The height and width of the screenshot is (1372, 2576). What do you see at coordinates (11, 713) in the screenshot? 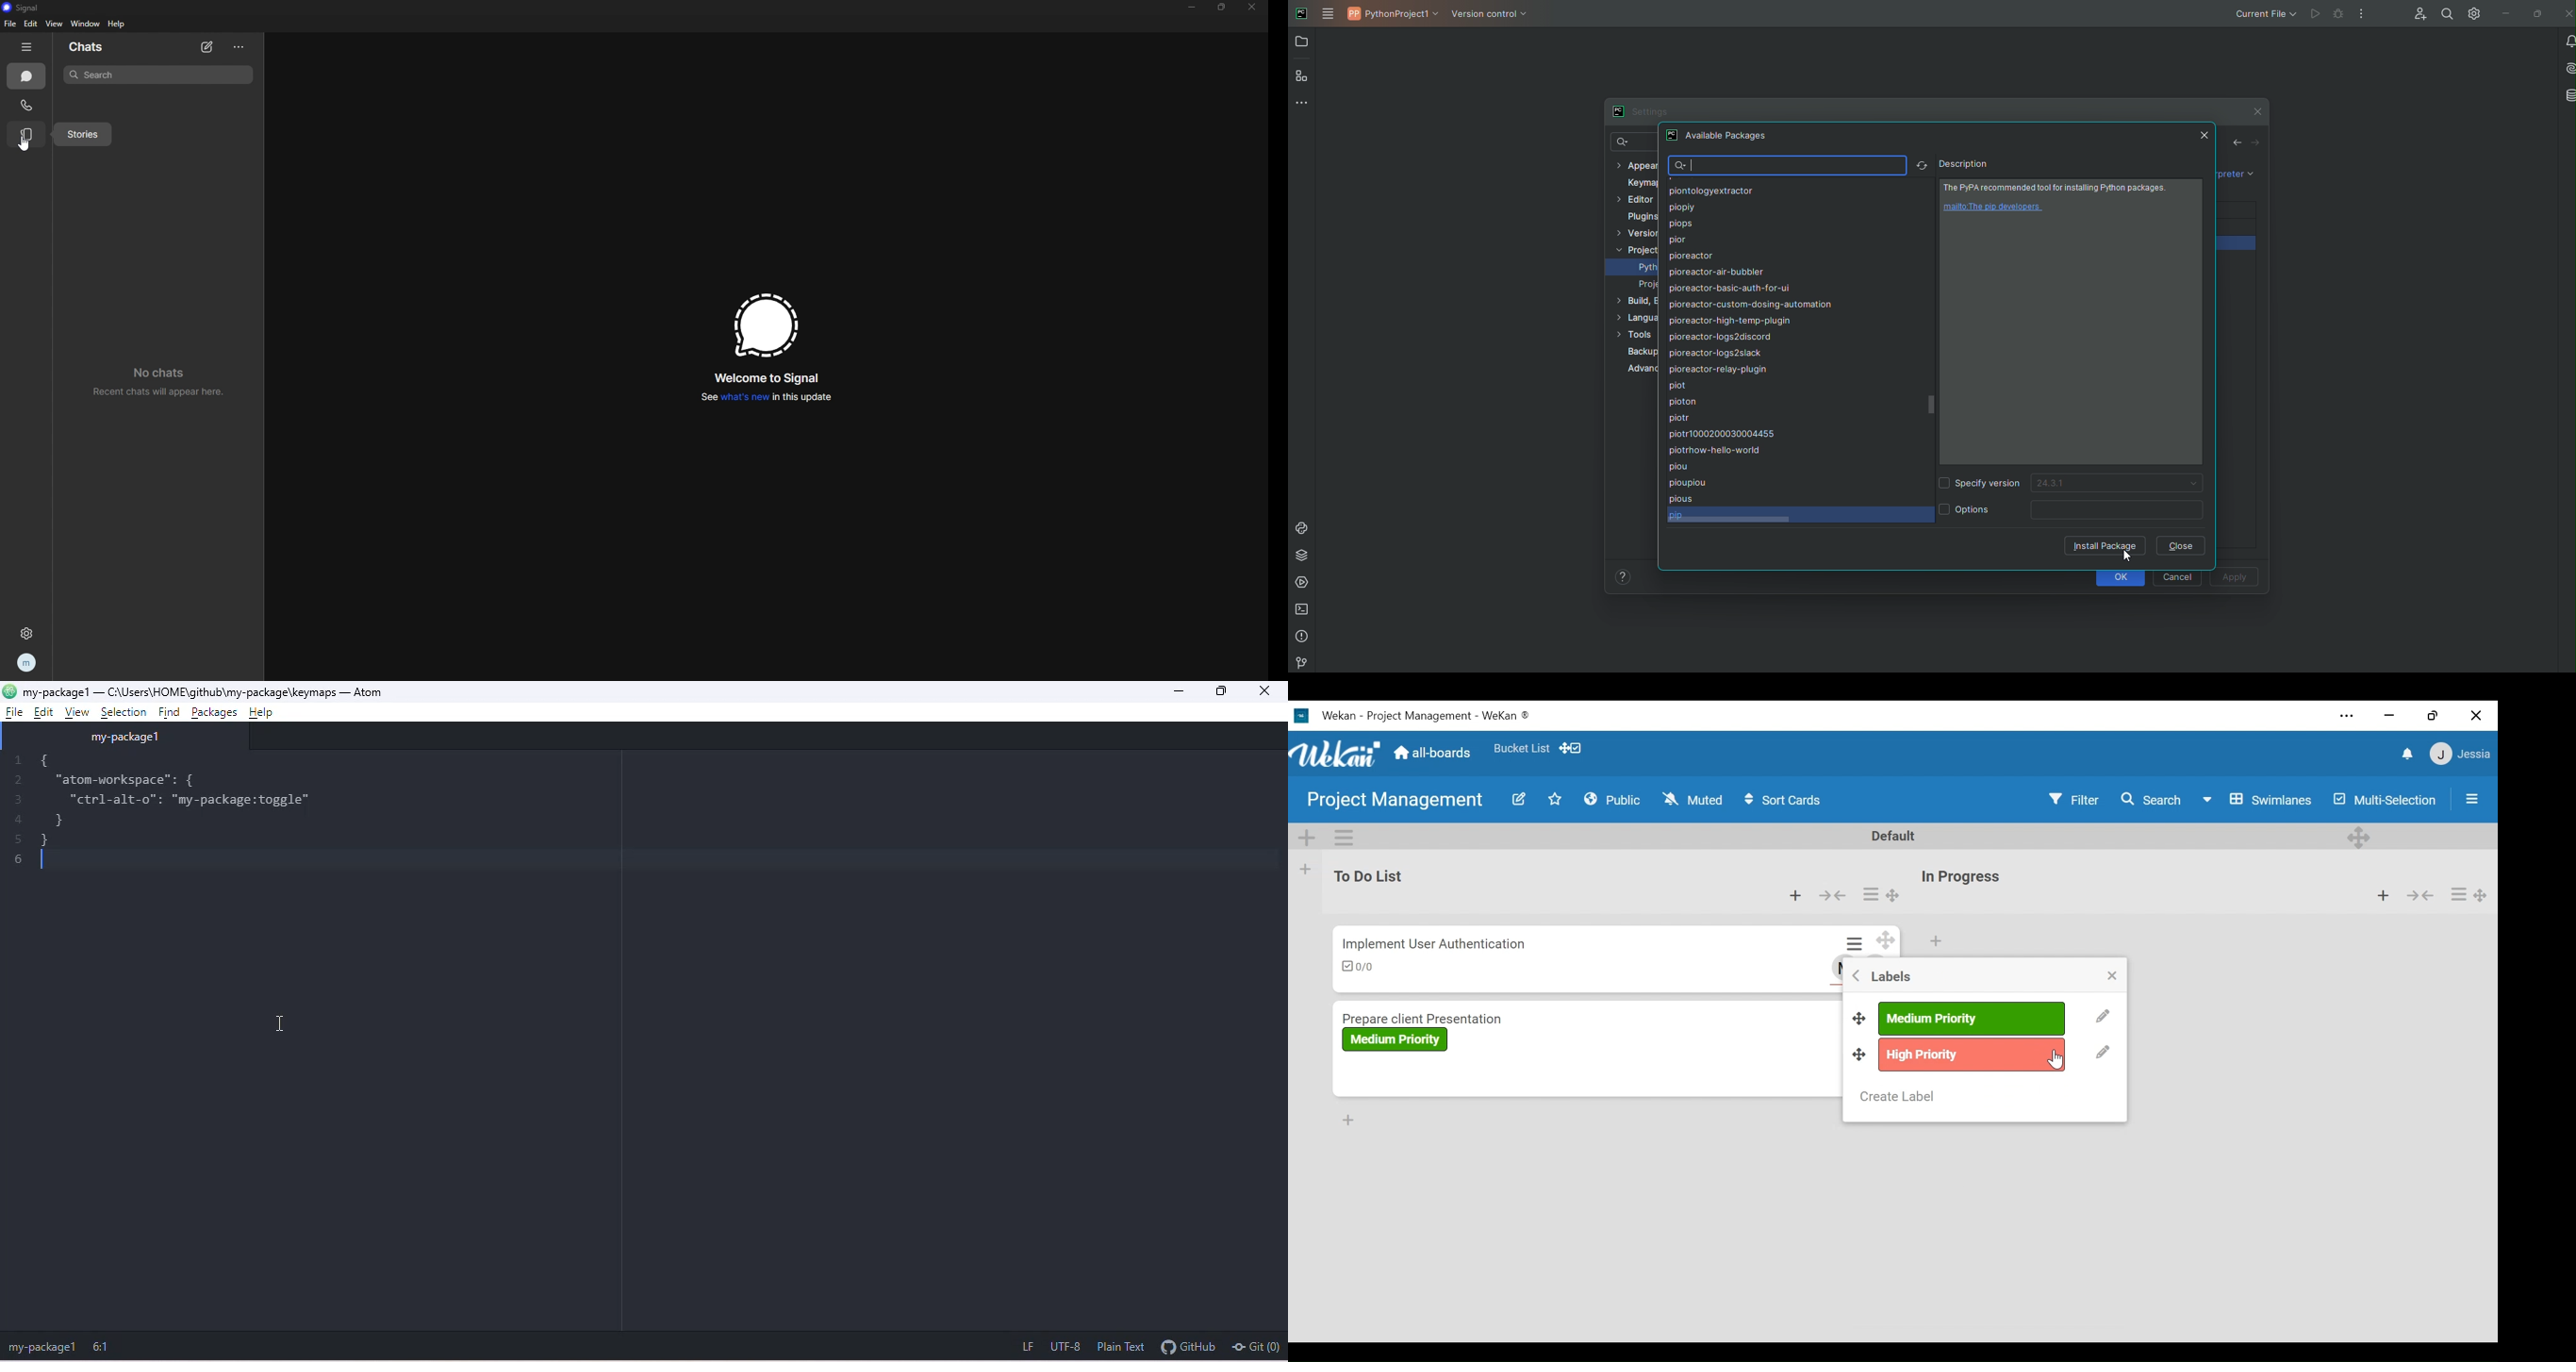
I see `file` at bounding box center [11, 713].